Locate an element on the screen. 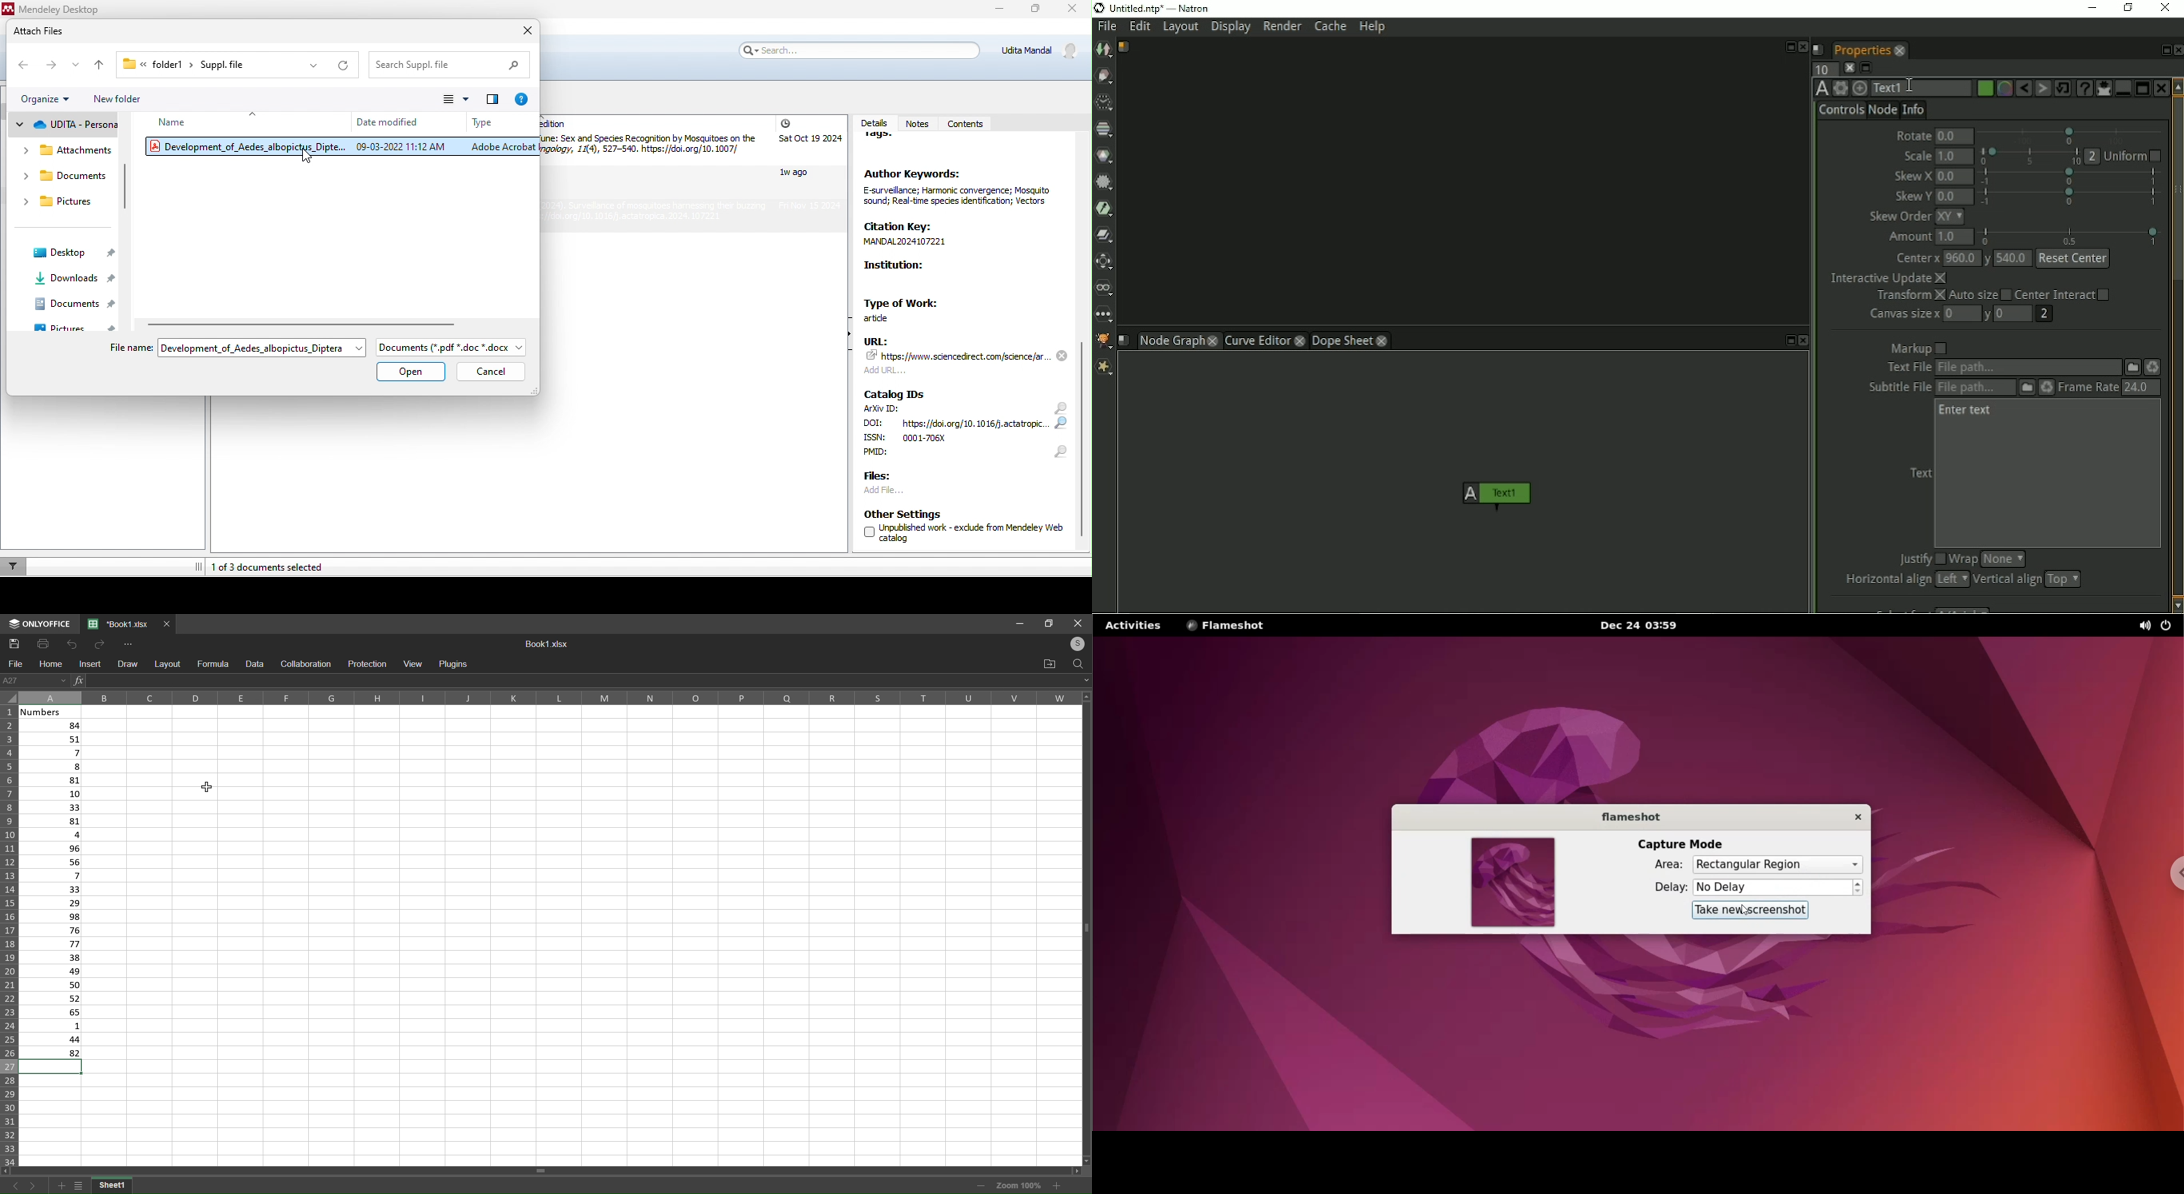  file name appeared is located at coordinates (247, 347).